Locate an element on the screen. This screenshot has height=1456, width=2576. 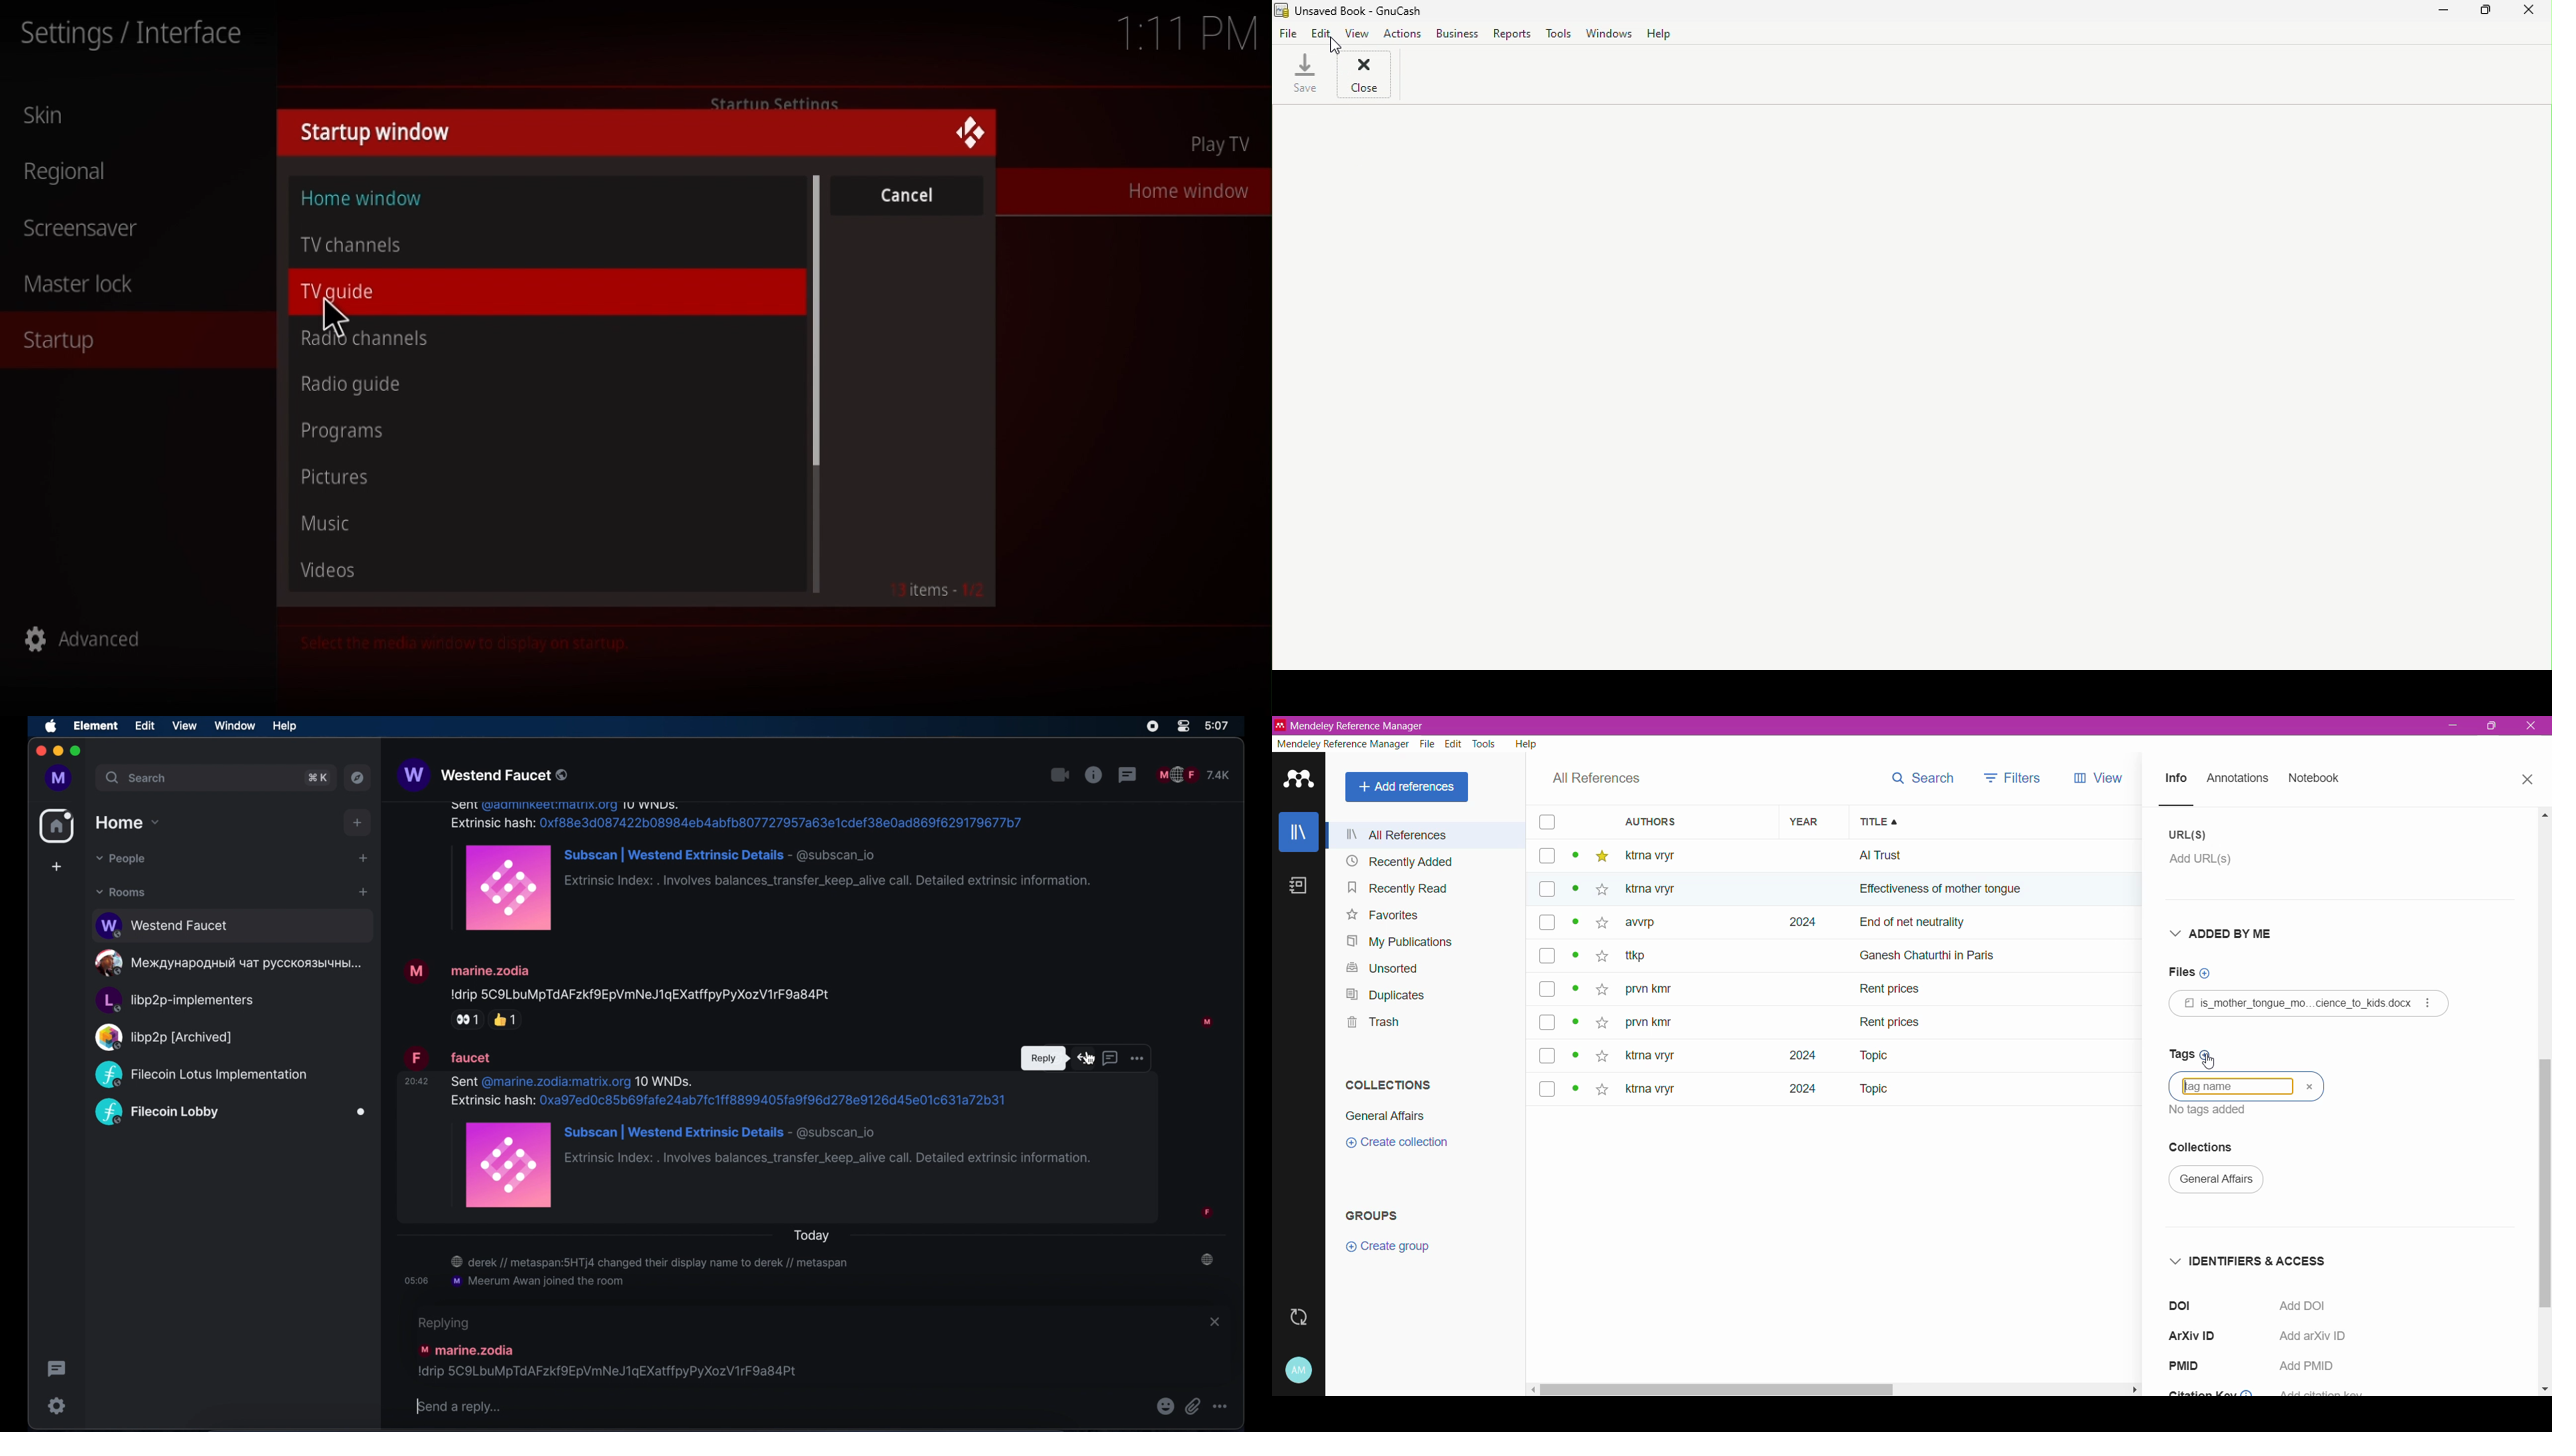
box is located at coordinates (1547, 857).